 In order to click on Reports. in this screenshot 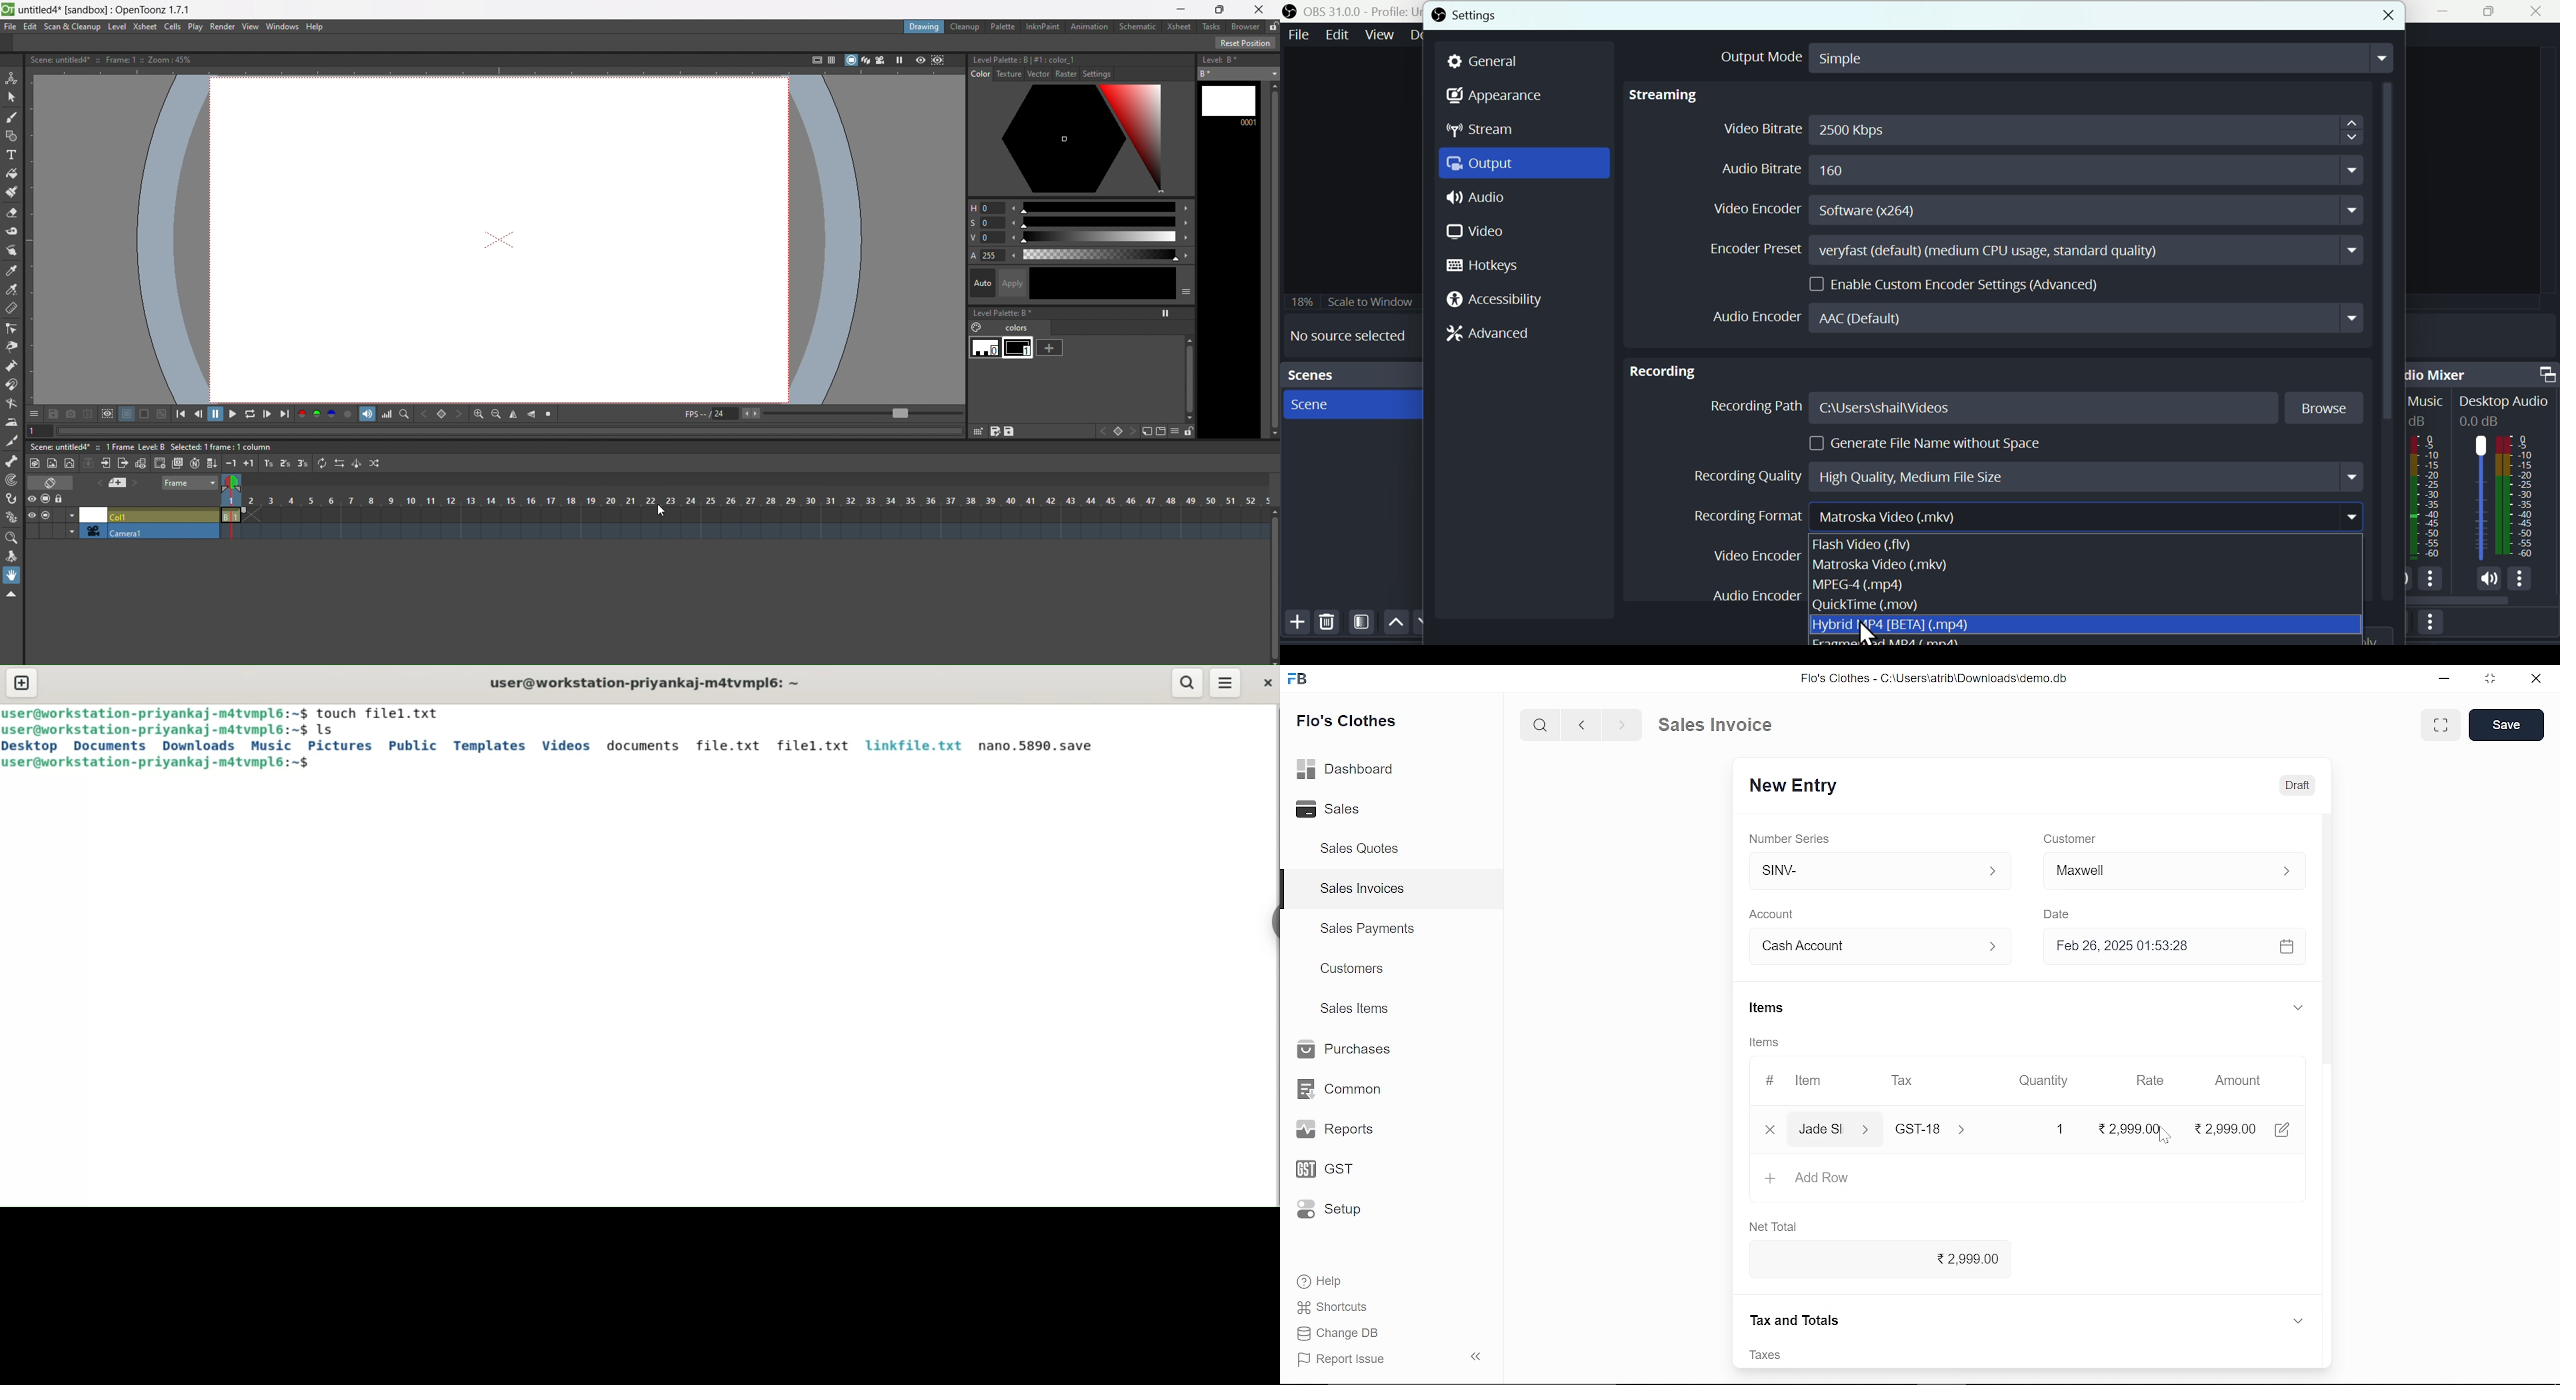, I will do `click(1343, 1129)`.